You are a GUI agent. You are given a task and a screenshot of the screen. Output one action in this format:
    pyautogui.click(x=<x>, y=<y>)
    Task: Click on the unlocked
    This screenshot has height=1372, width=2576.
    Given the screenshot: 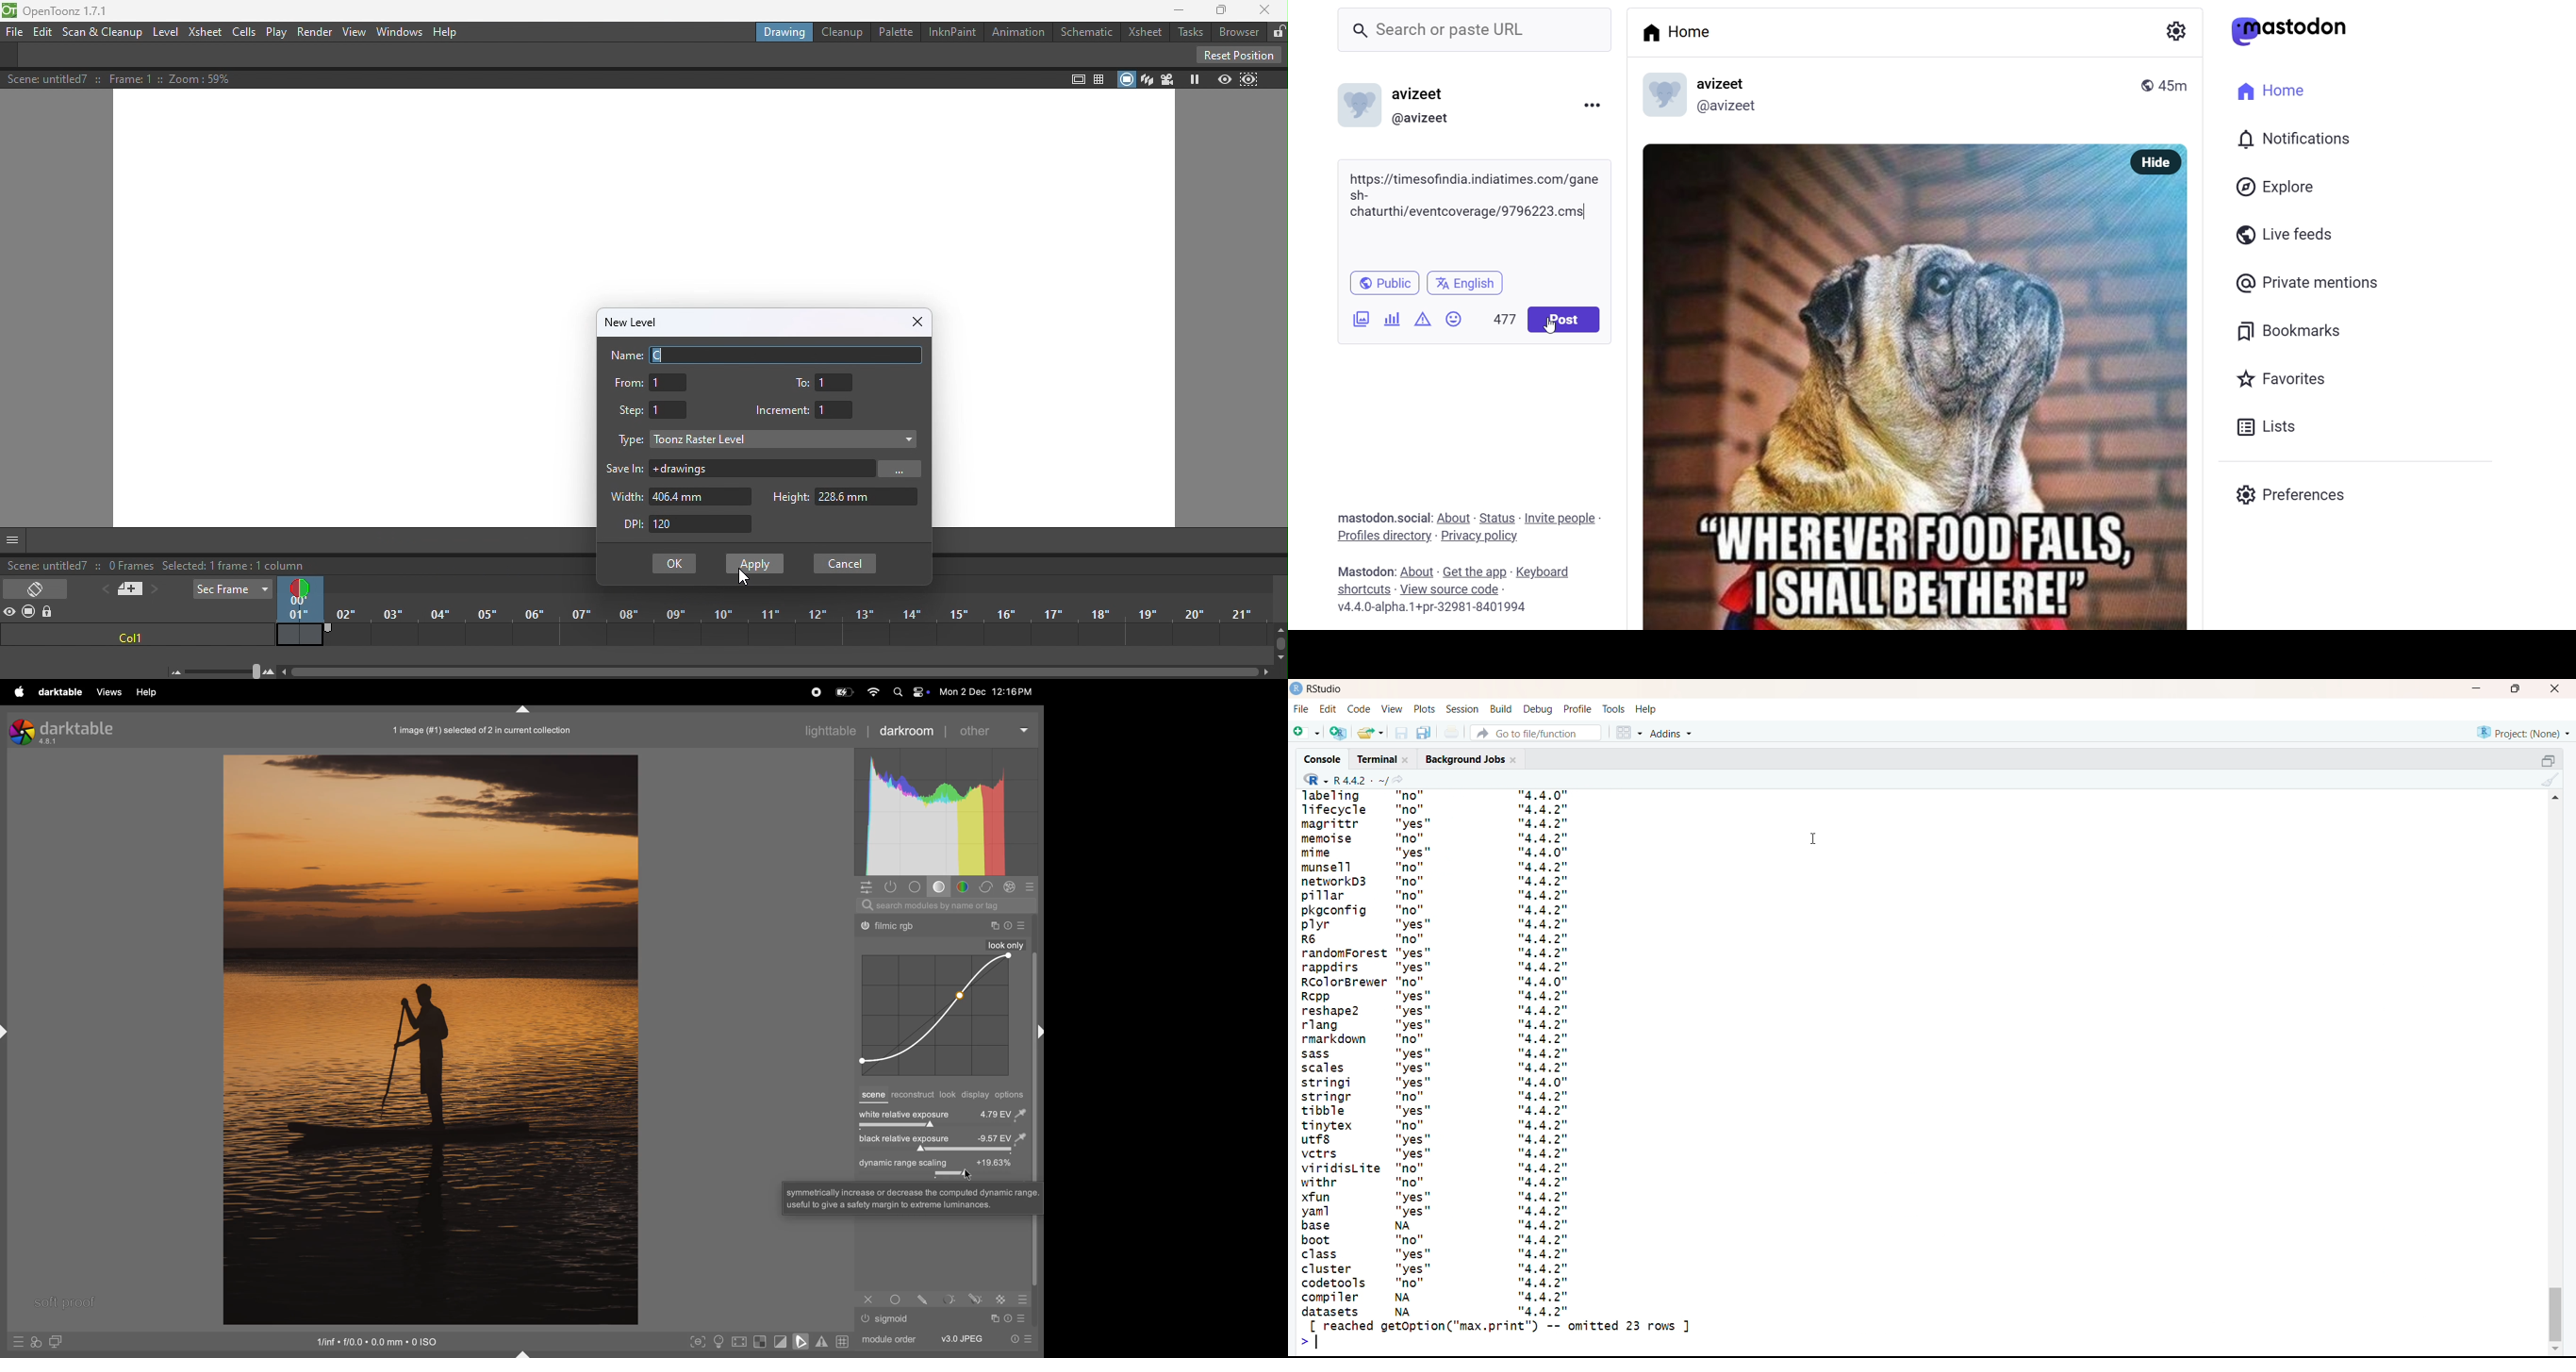 What is the action you would take?
    pyautogui.click(x=1279, y=29)
    